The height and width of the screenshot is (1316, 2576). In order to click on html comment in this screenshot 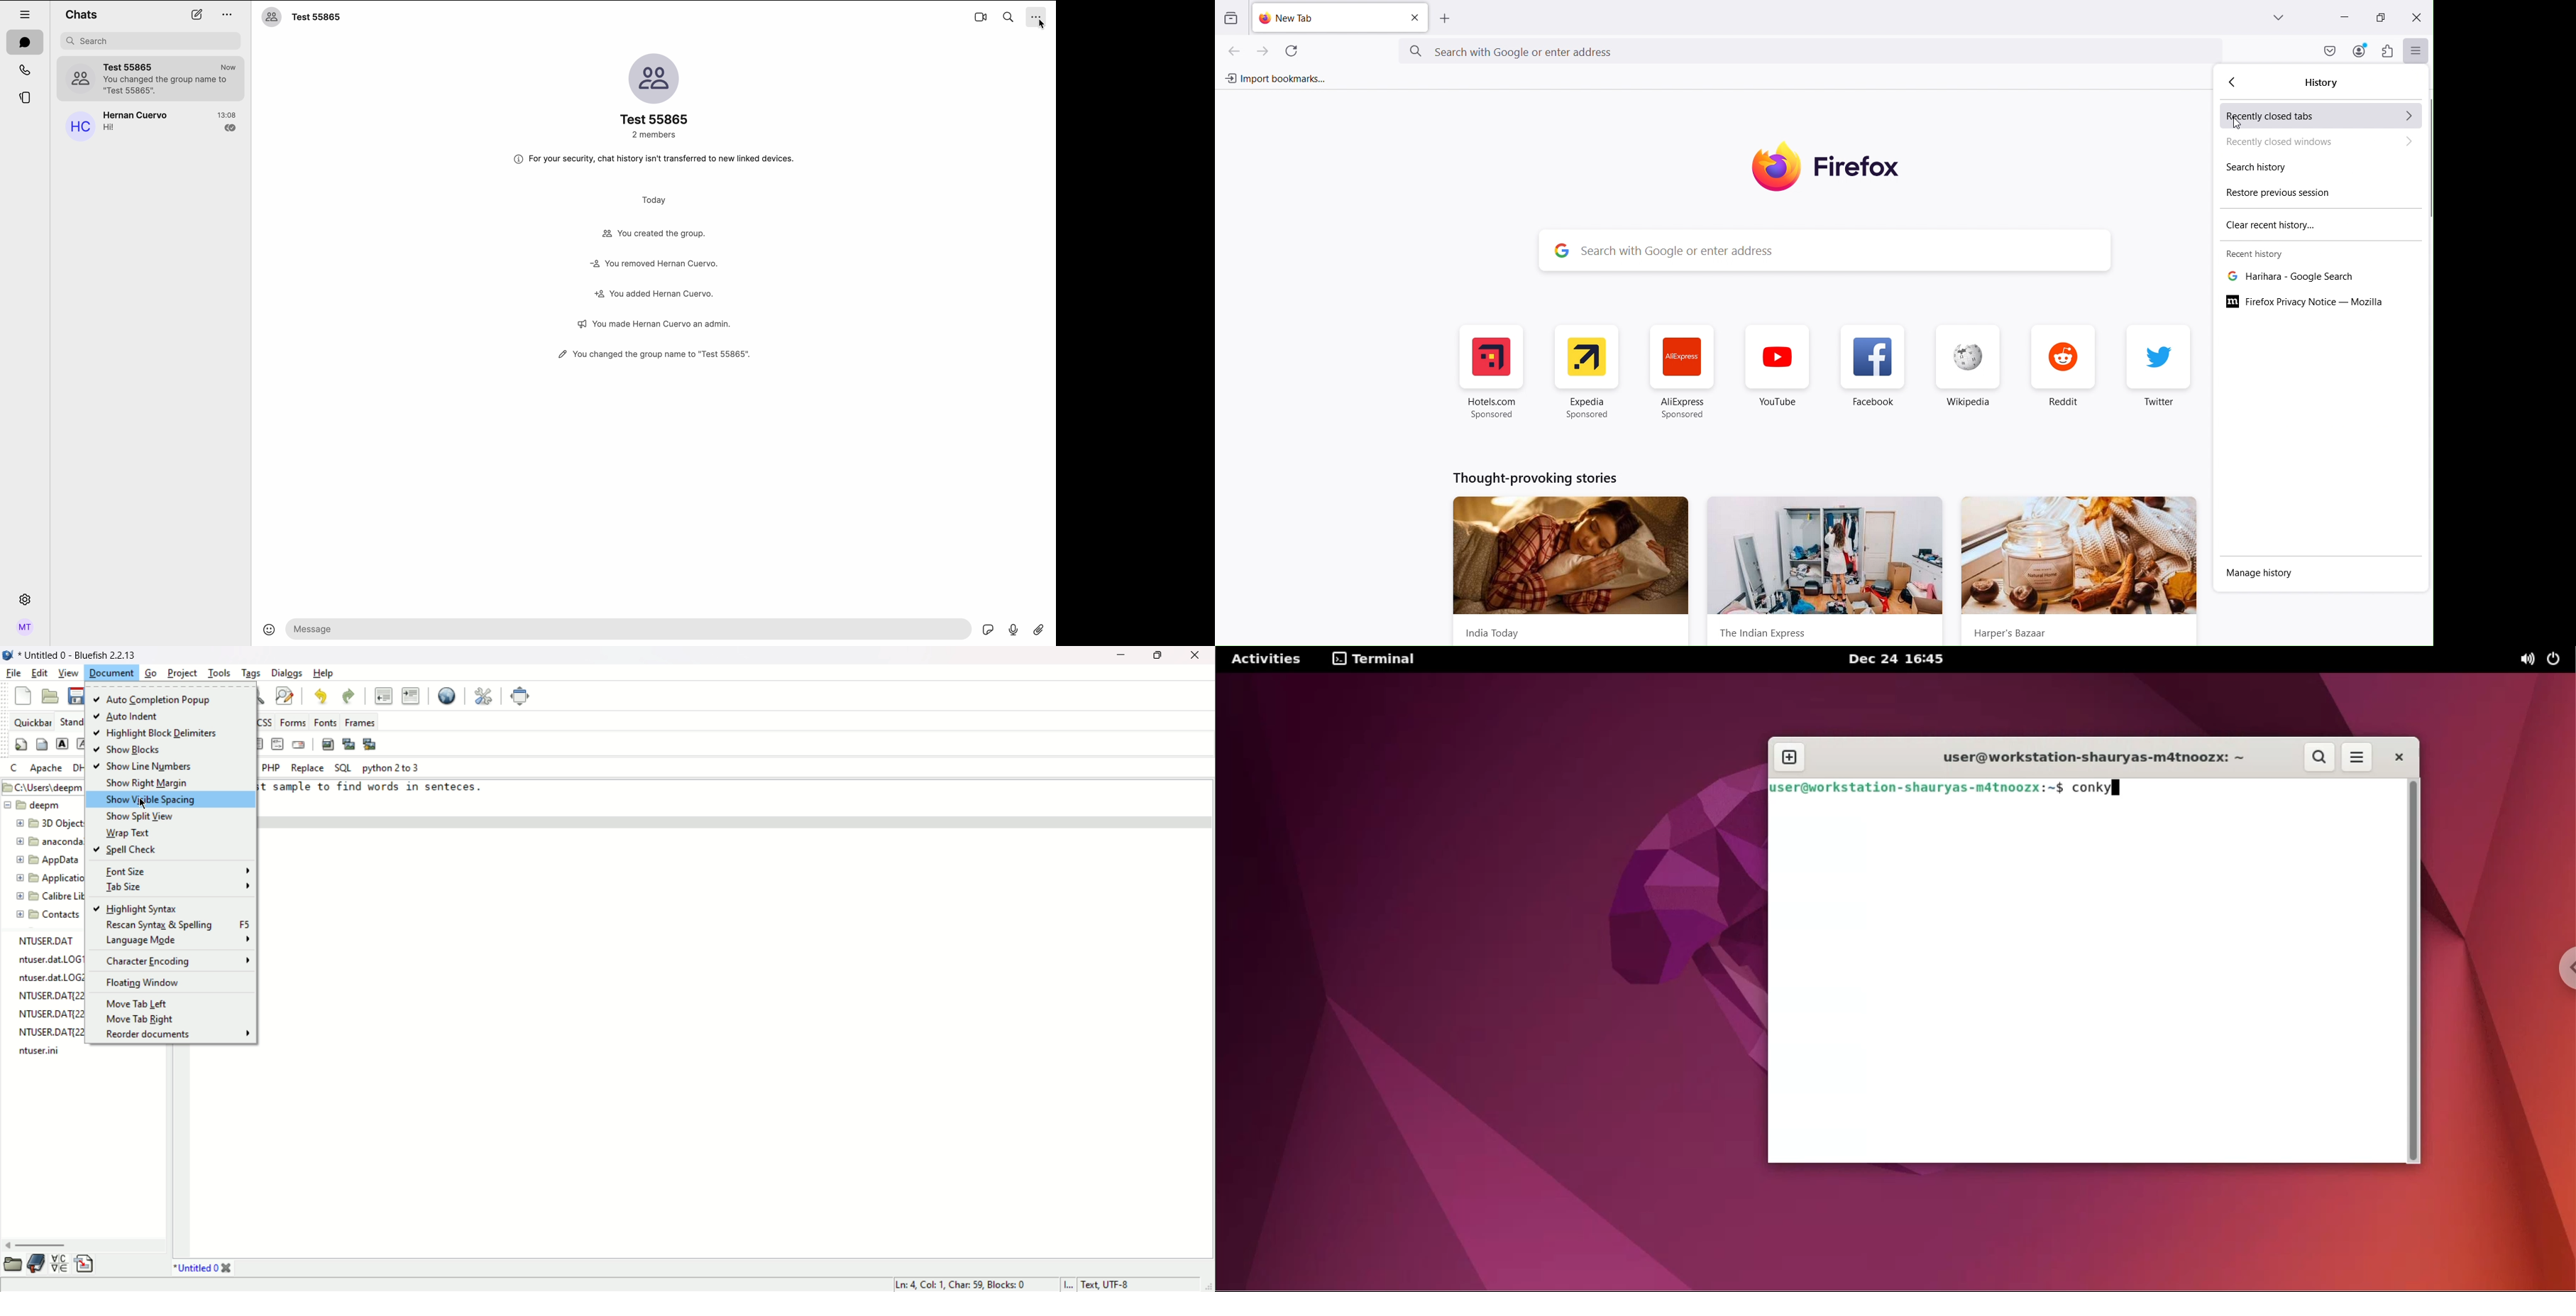, I will do `click(278, 744)`.